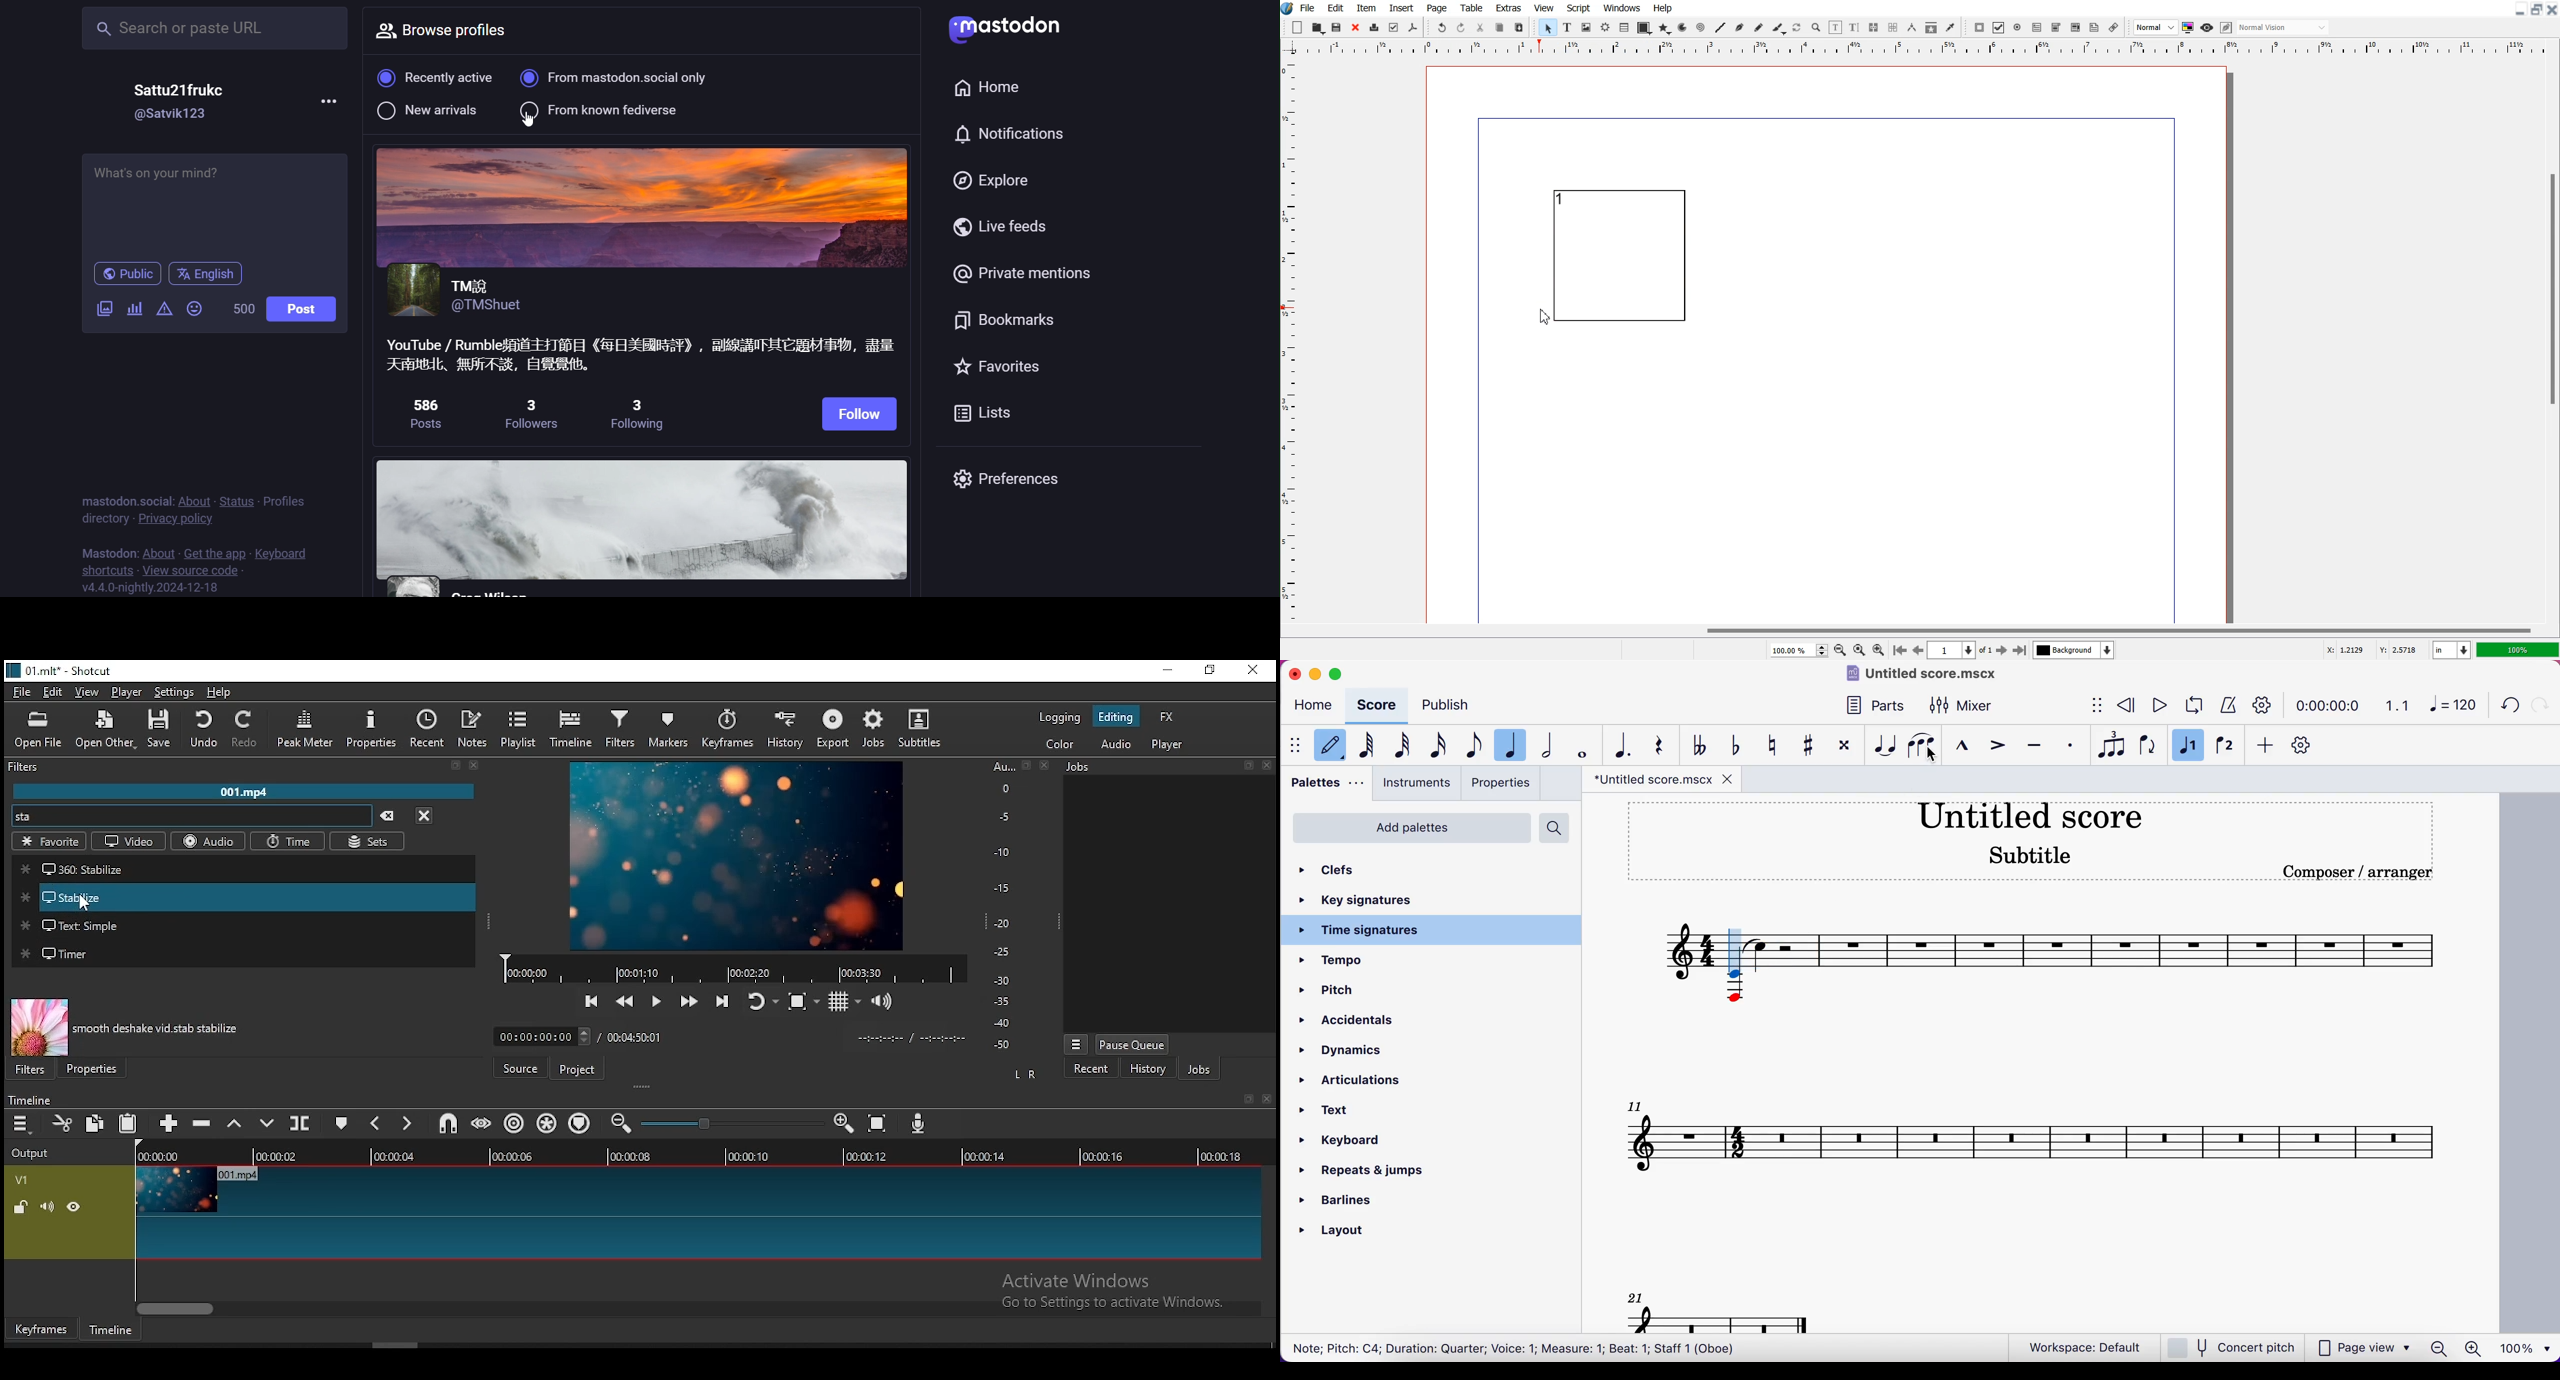 The width and height of the screenshot is (2576, 1400). Describe the element at coordinates (194, 307) in the screenshot. I see `emoji` at that location.